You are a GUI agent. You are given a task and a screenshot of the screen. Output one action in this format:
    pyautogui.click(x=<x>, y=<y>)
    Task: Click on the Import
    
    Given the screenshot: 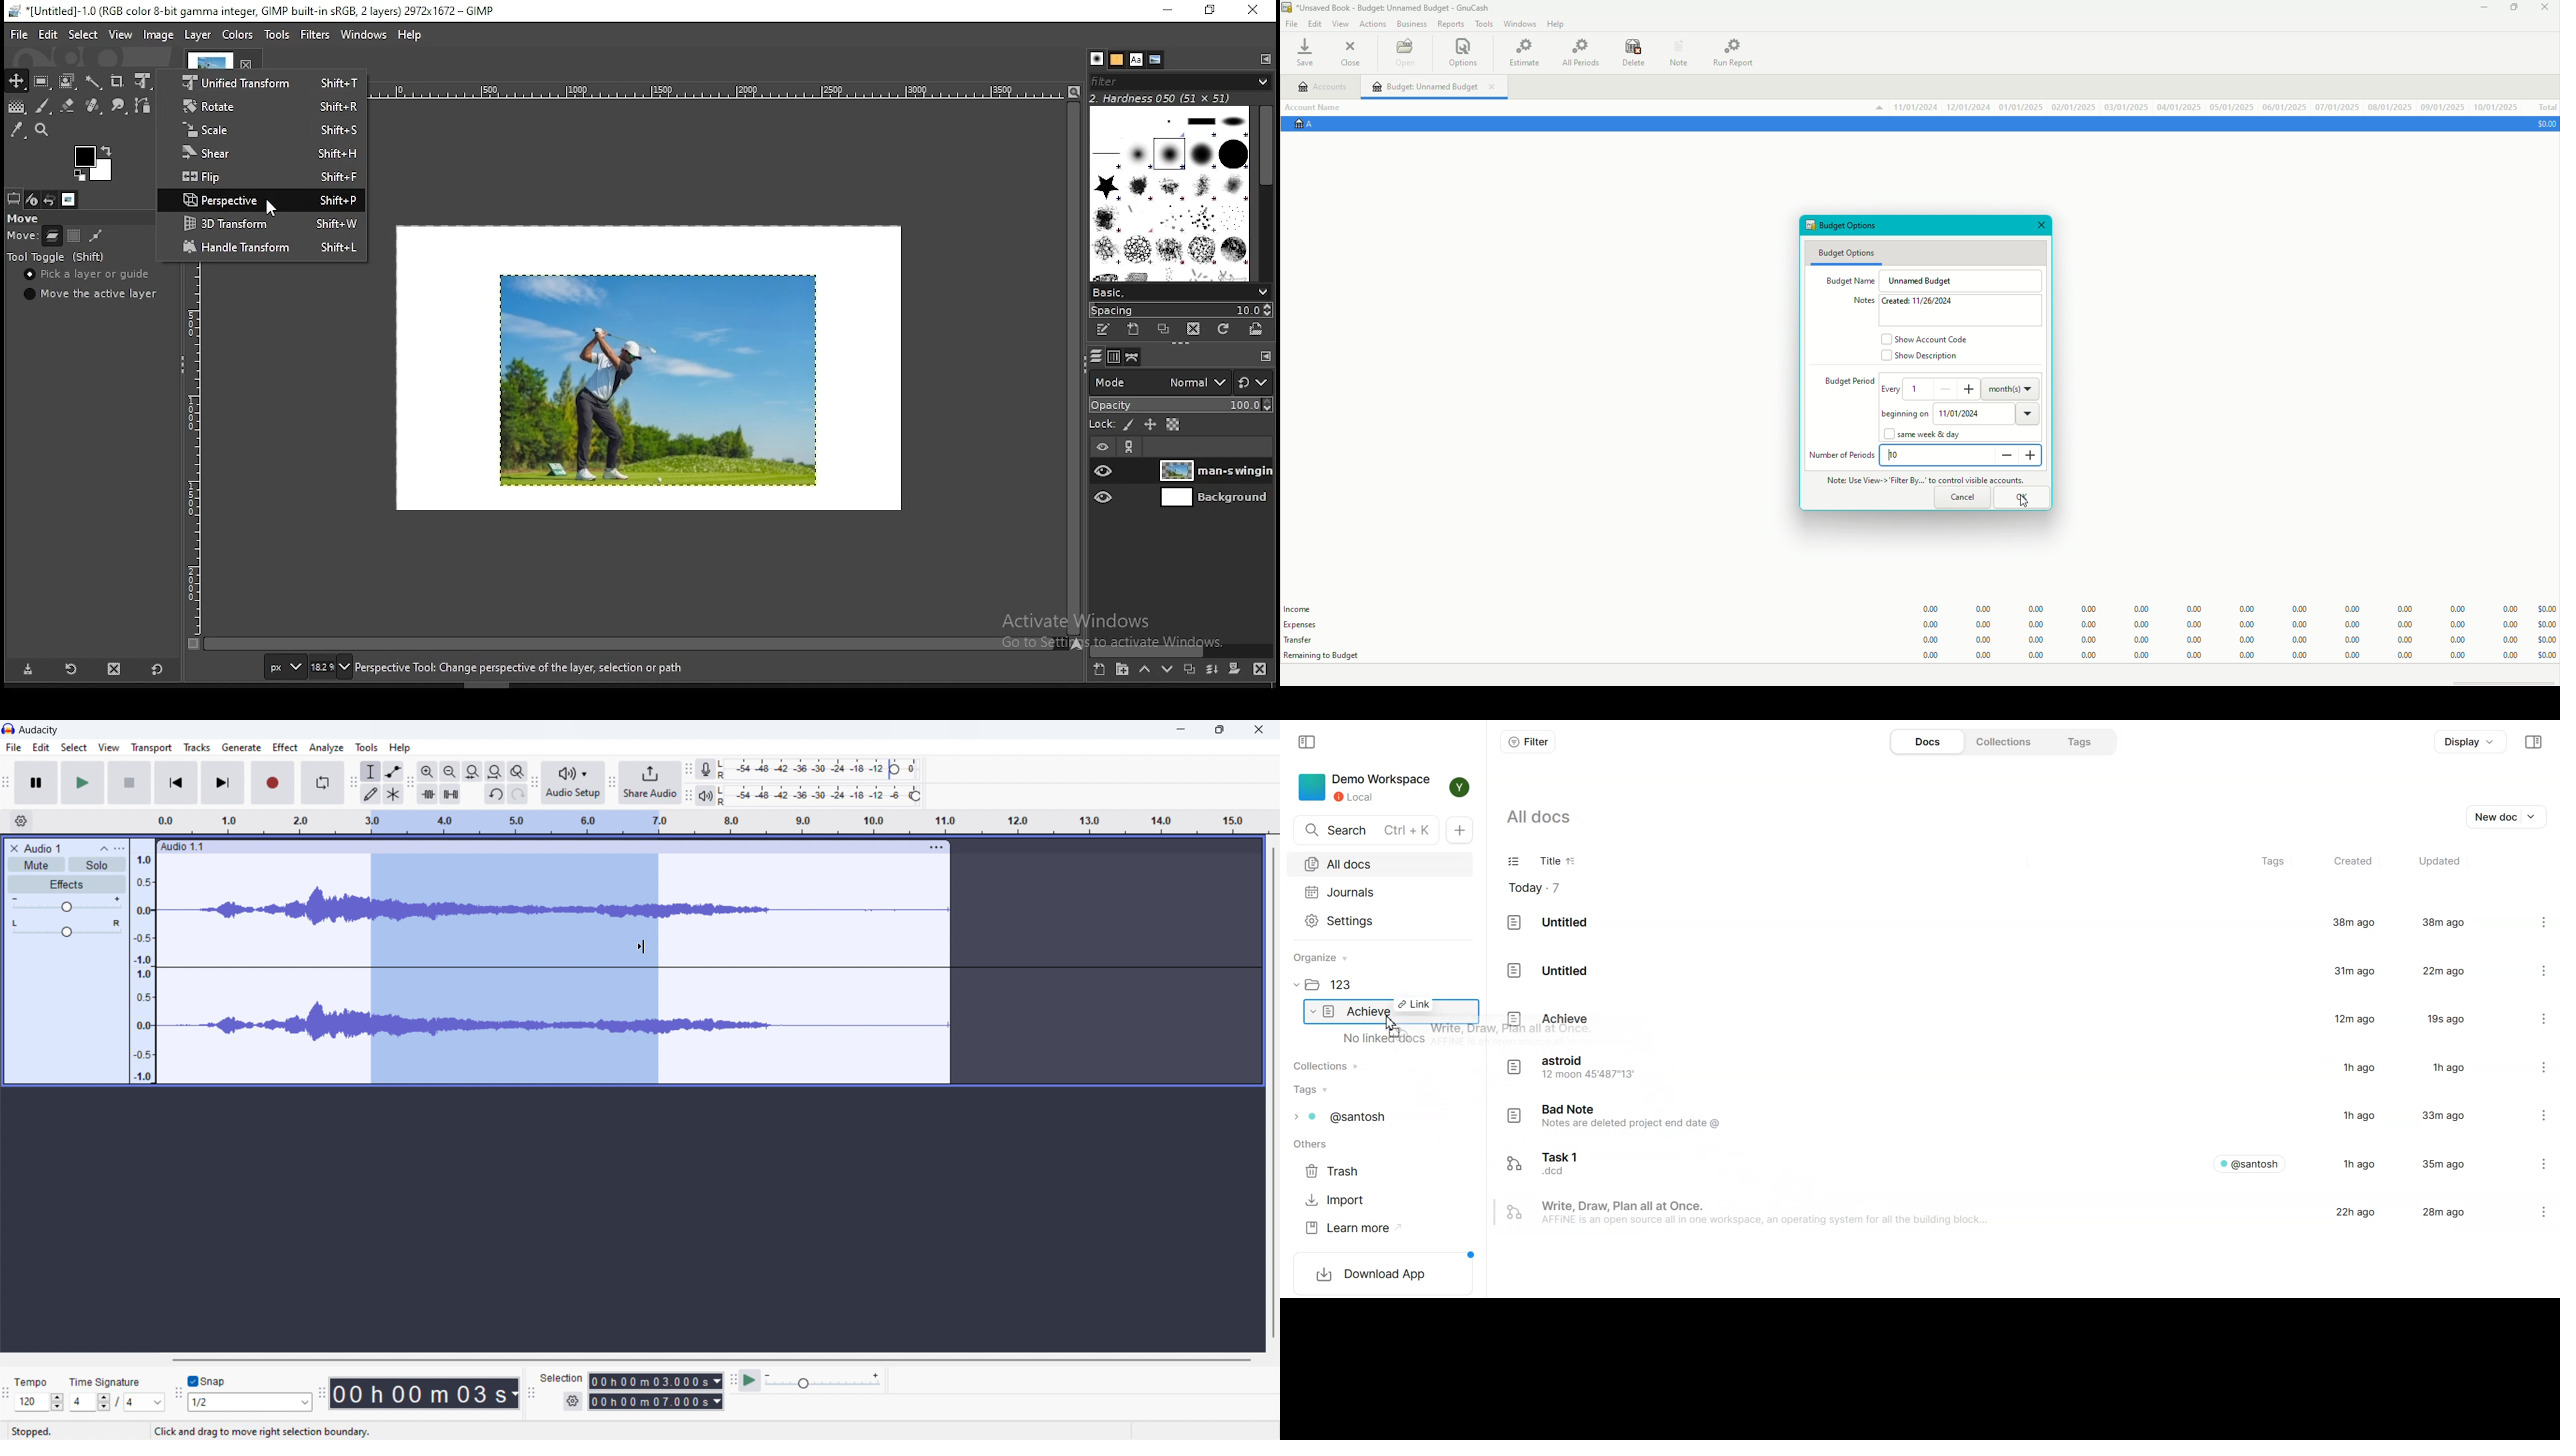 What is the action you would take?
    pyautogui.click(x=1337, y=1201)
    